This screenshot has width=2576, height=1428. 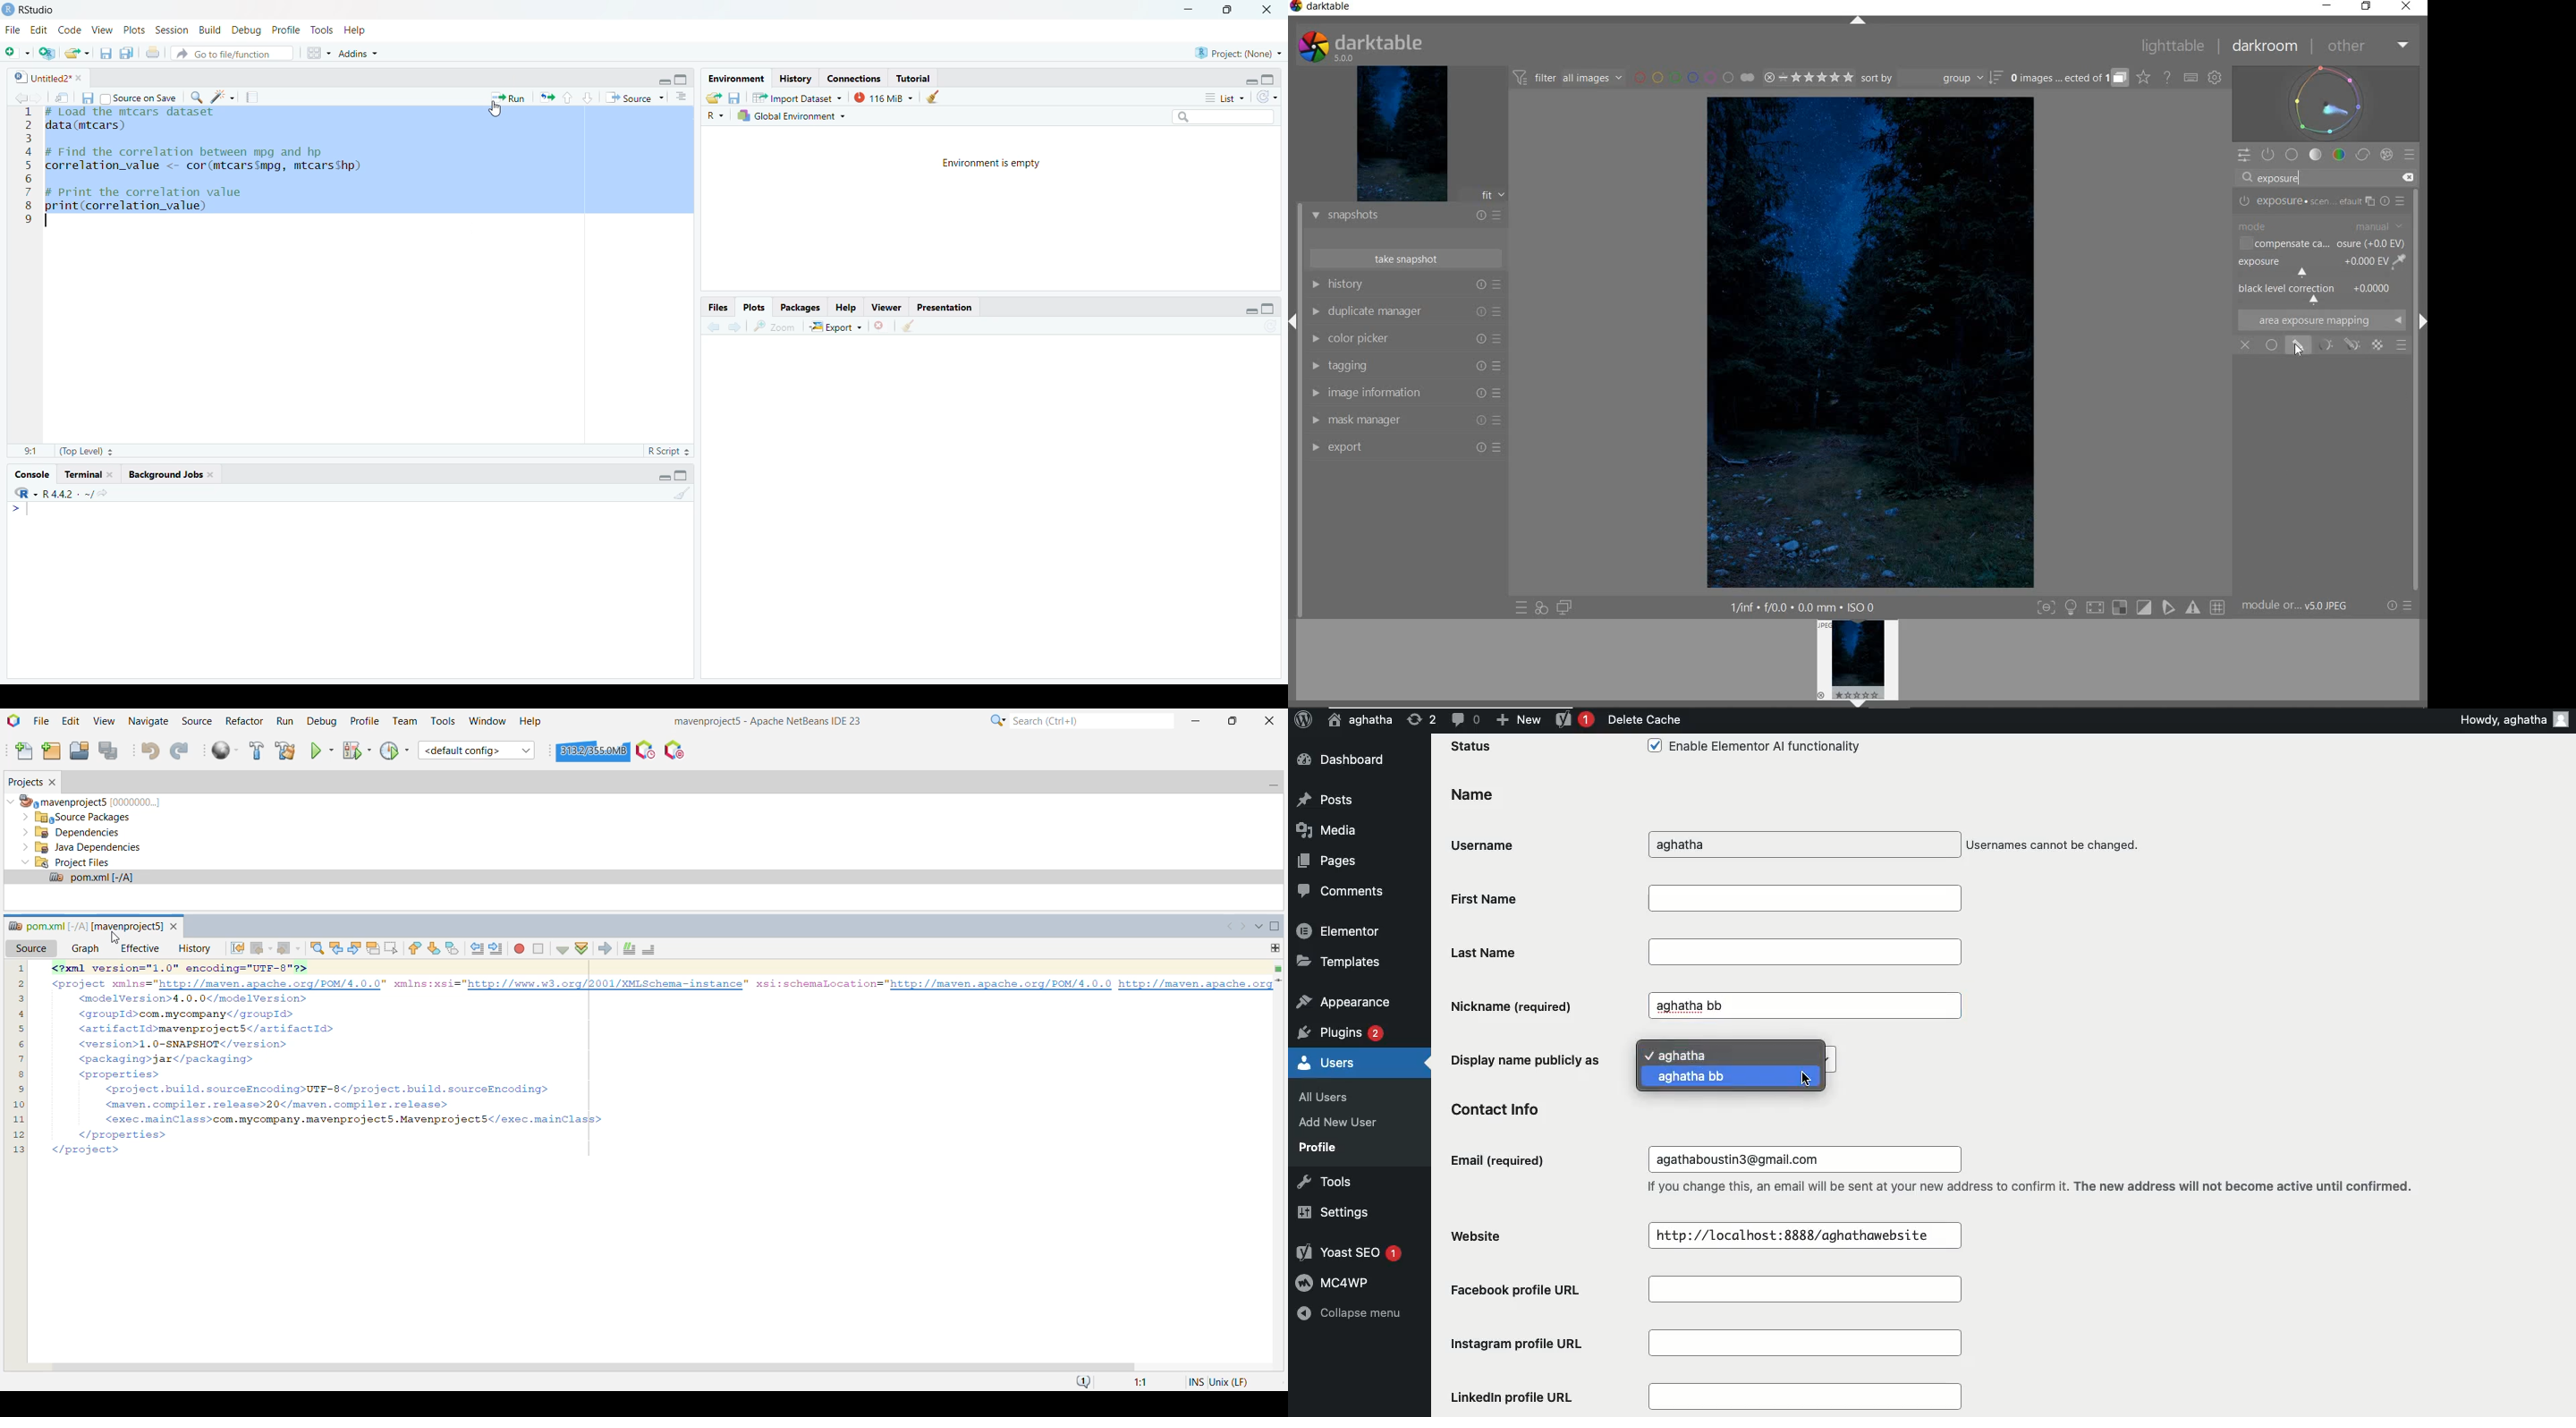 I want to click on Tools, so click(x=321, y=30).